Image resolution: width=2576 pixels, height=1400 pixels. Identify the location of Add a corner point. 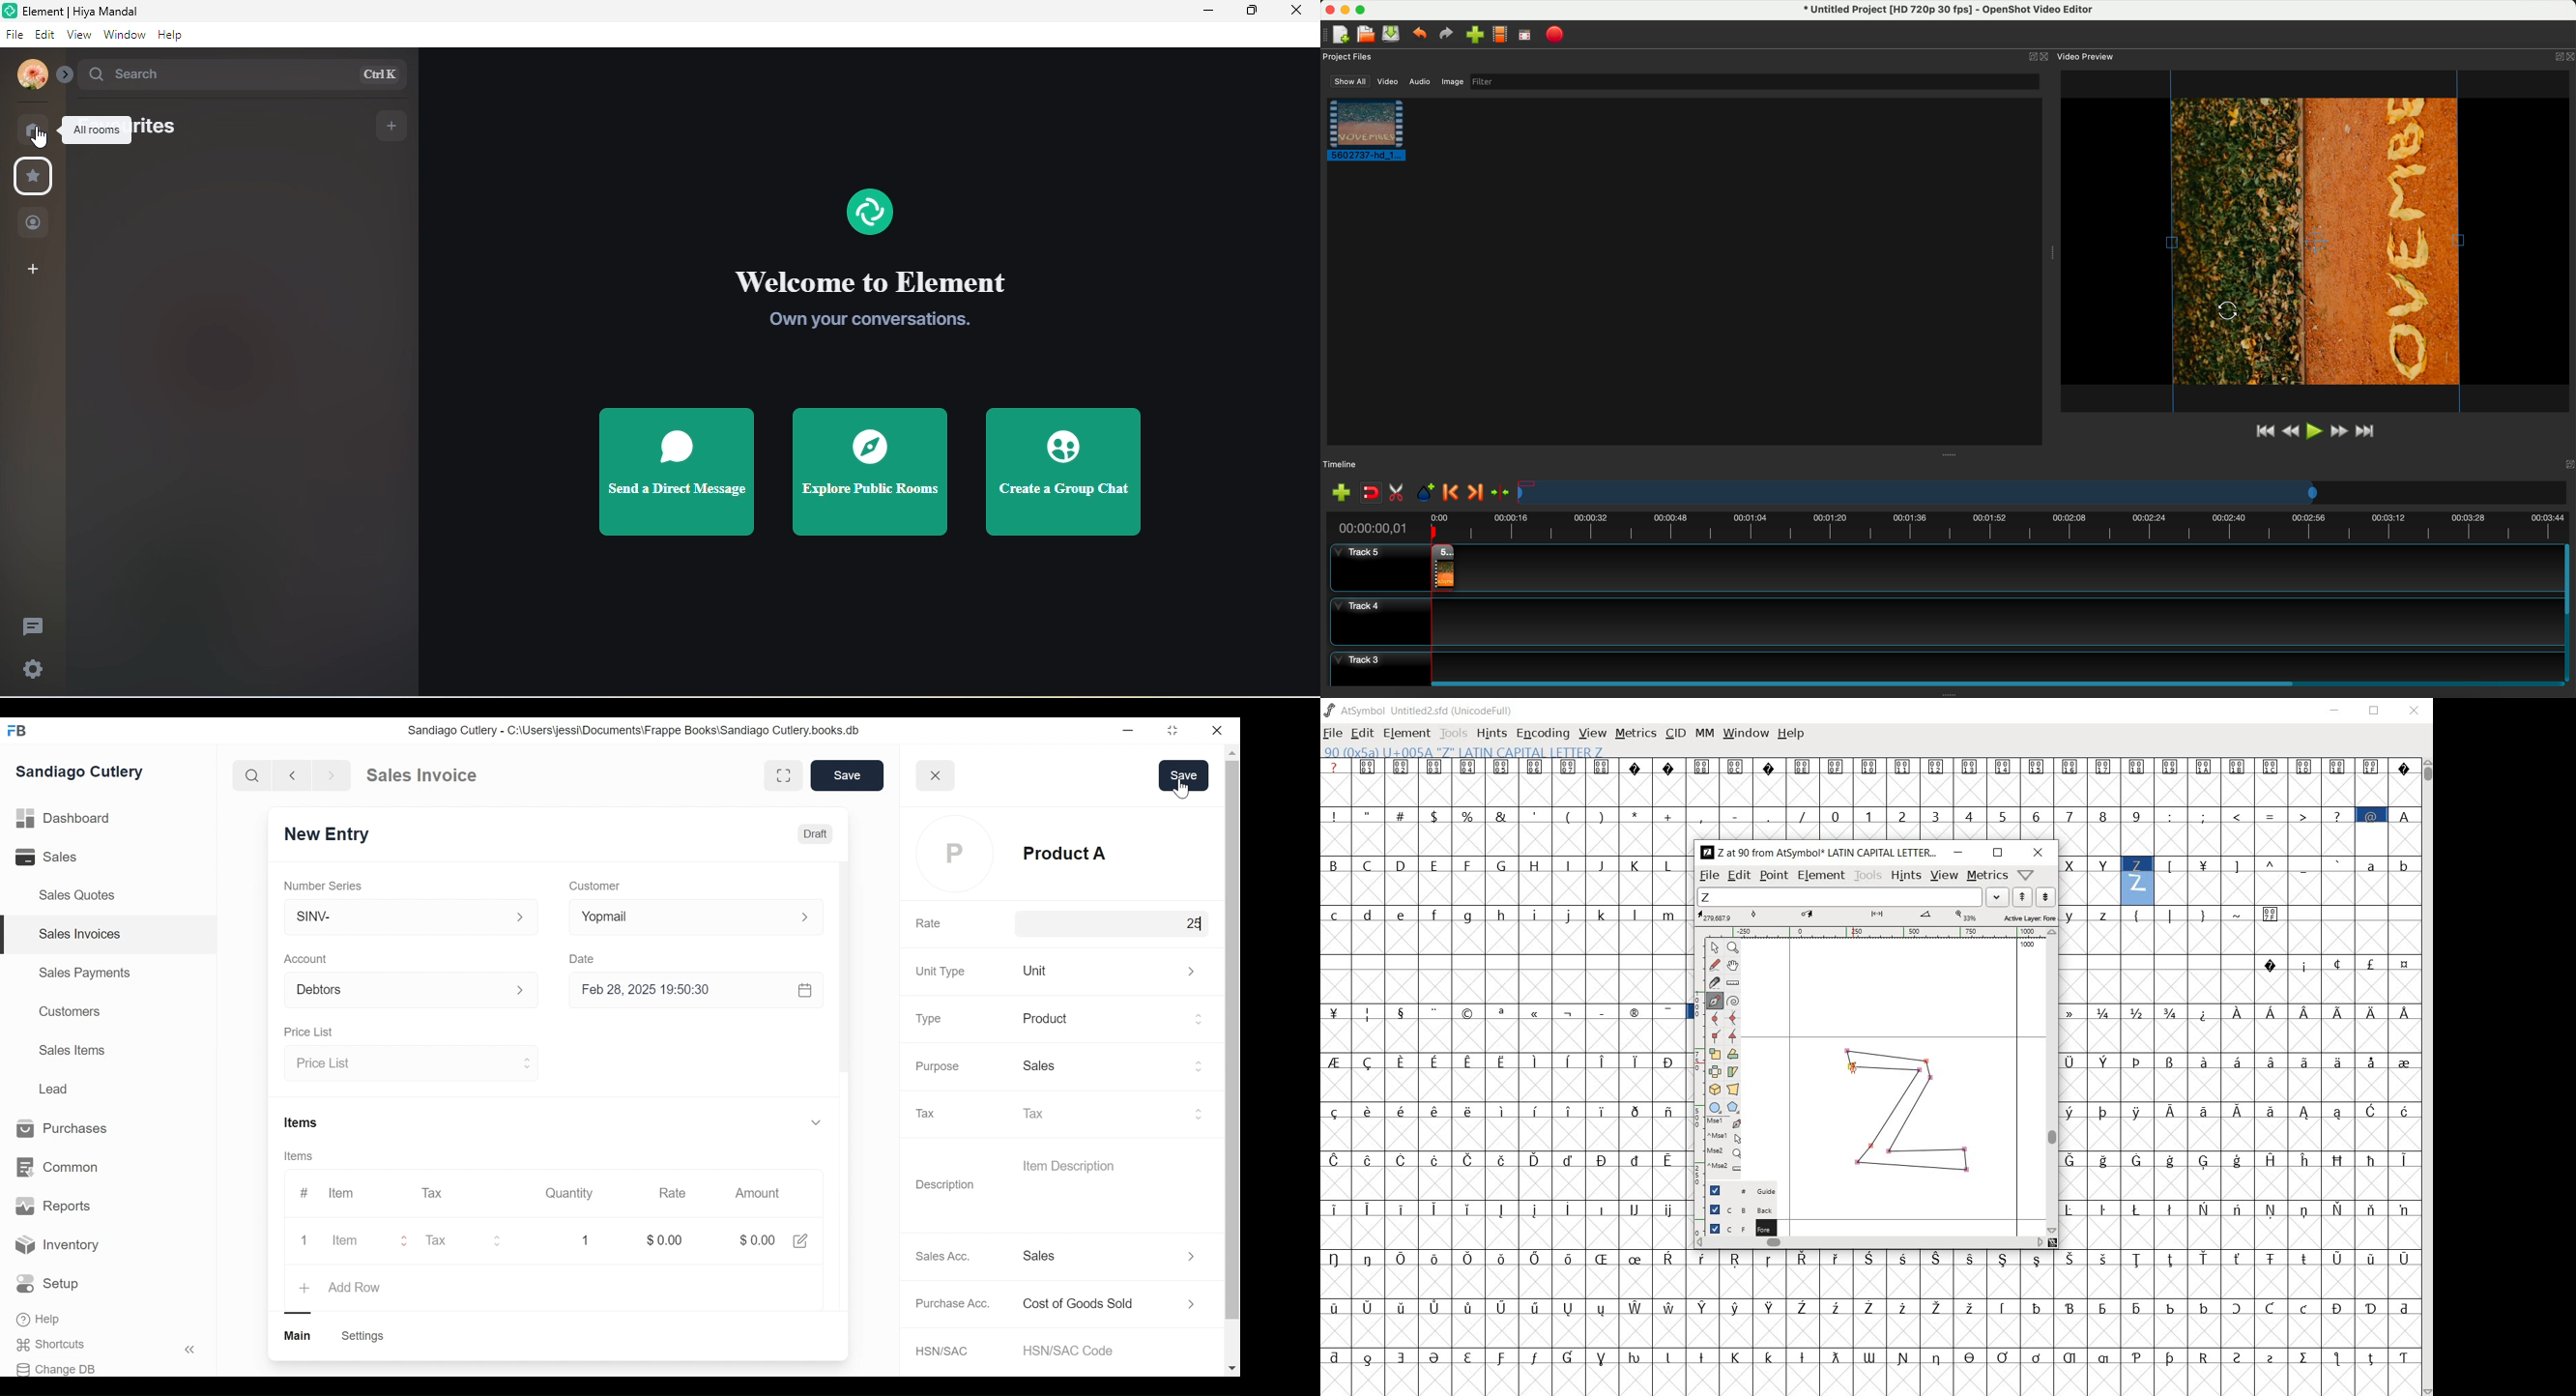
(1714, 1035).